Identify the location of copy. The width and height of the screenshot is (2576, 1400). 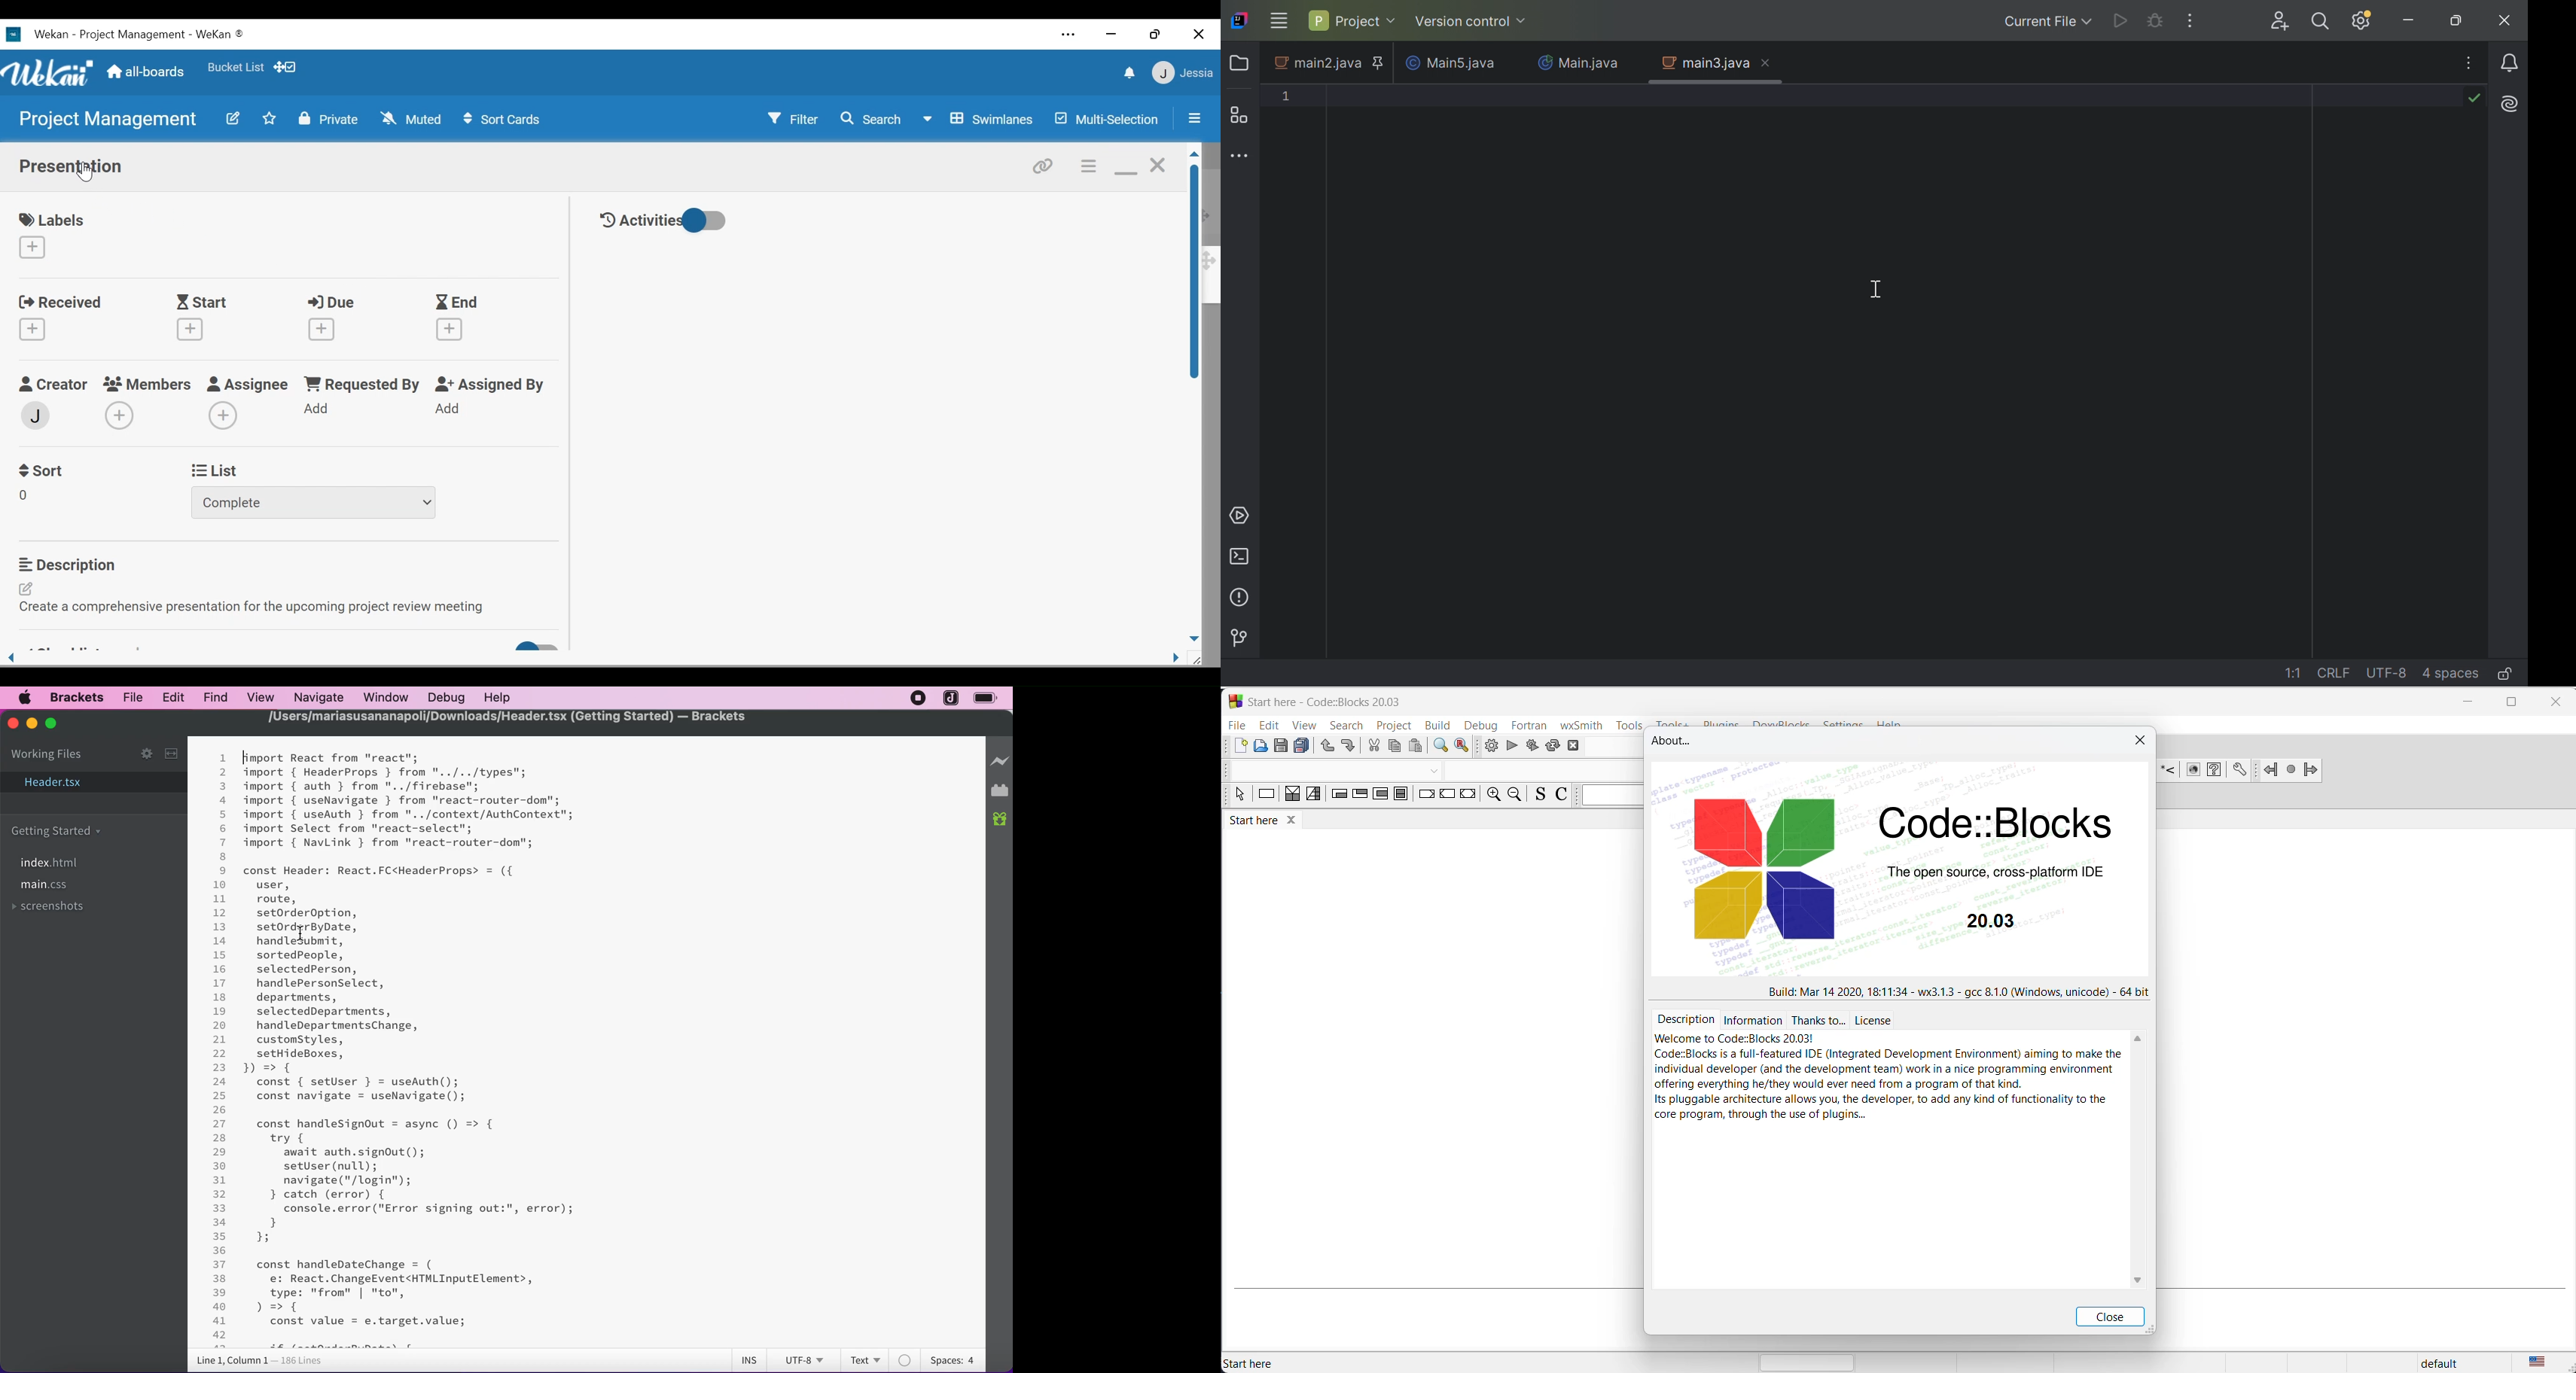
(1395, 747).